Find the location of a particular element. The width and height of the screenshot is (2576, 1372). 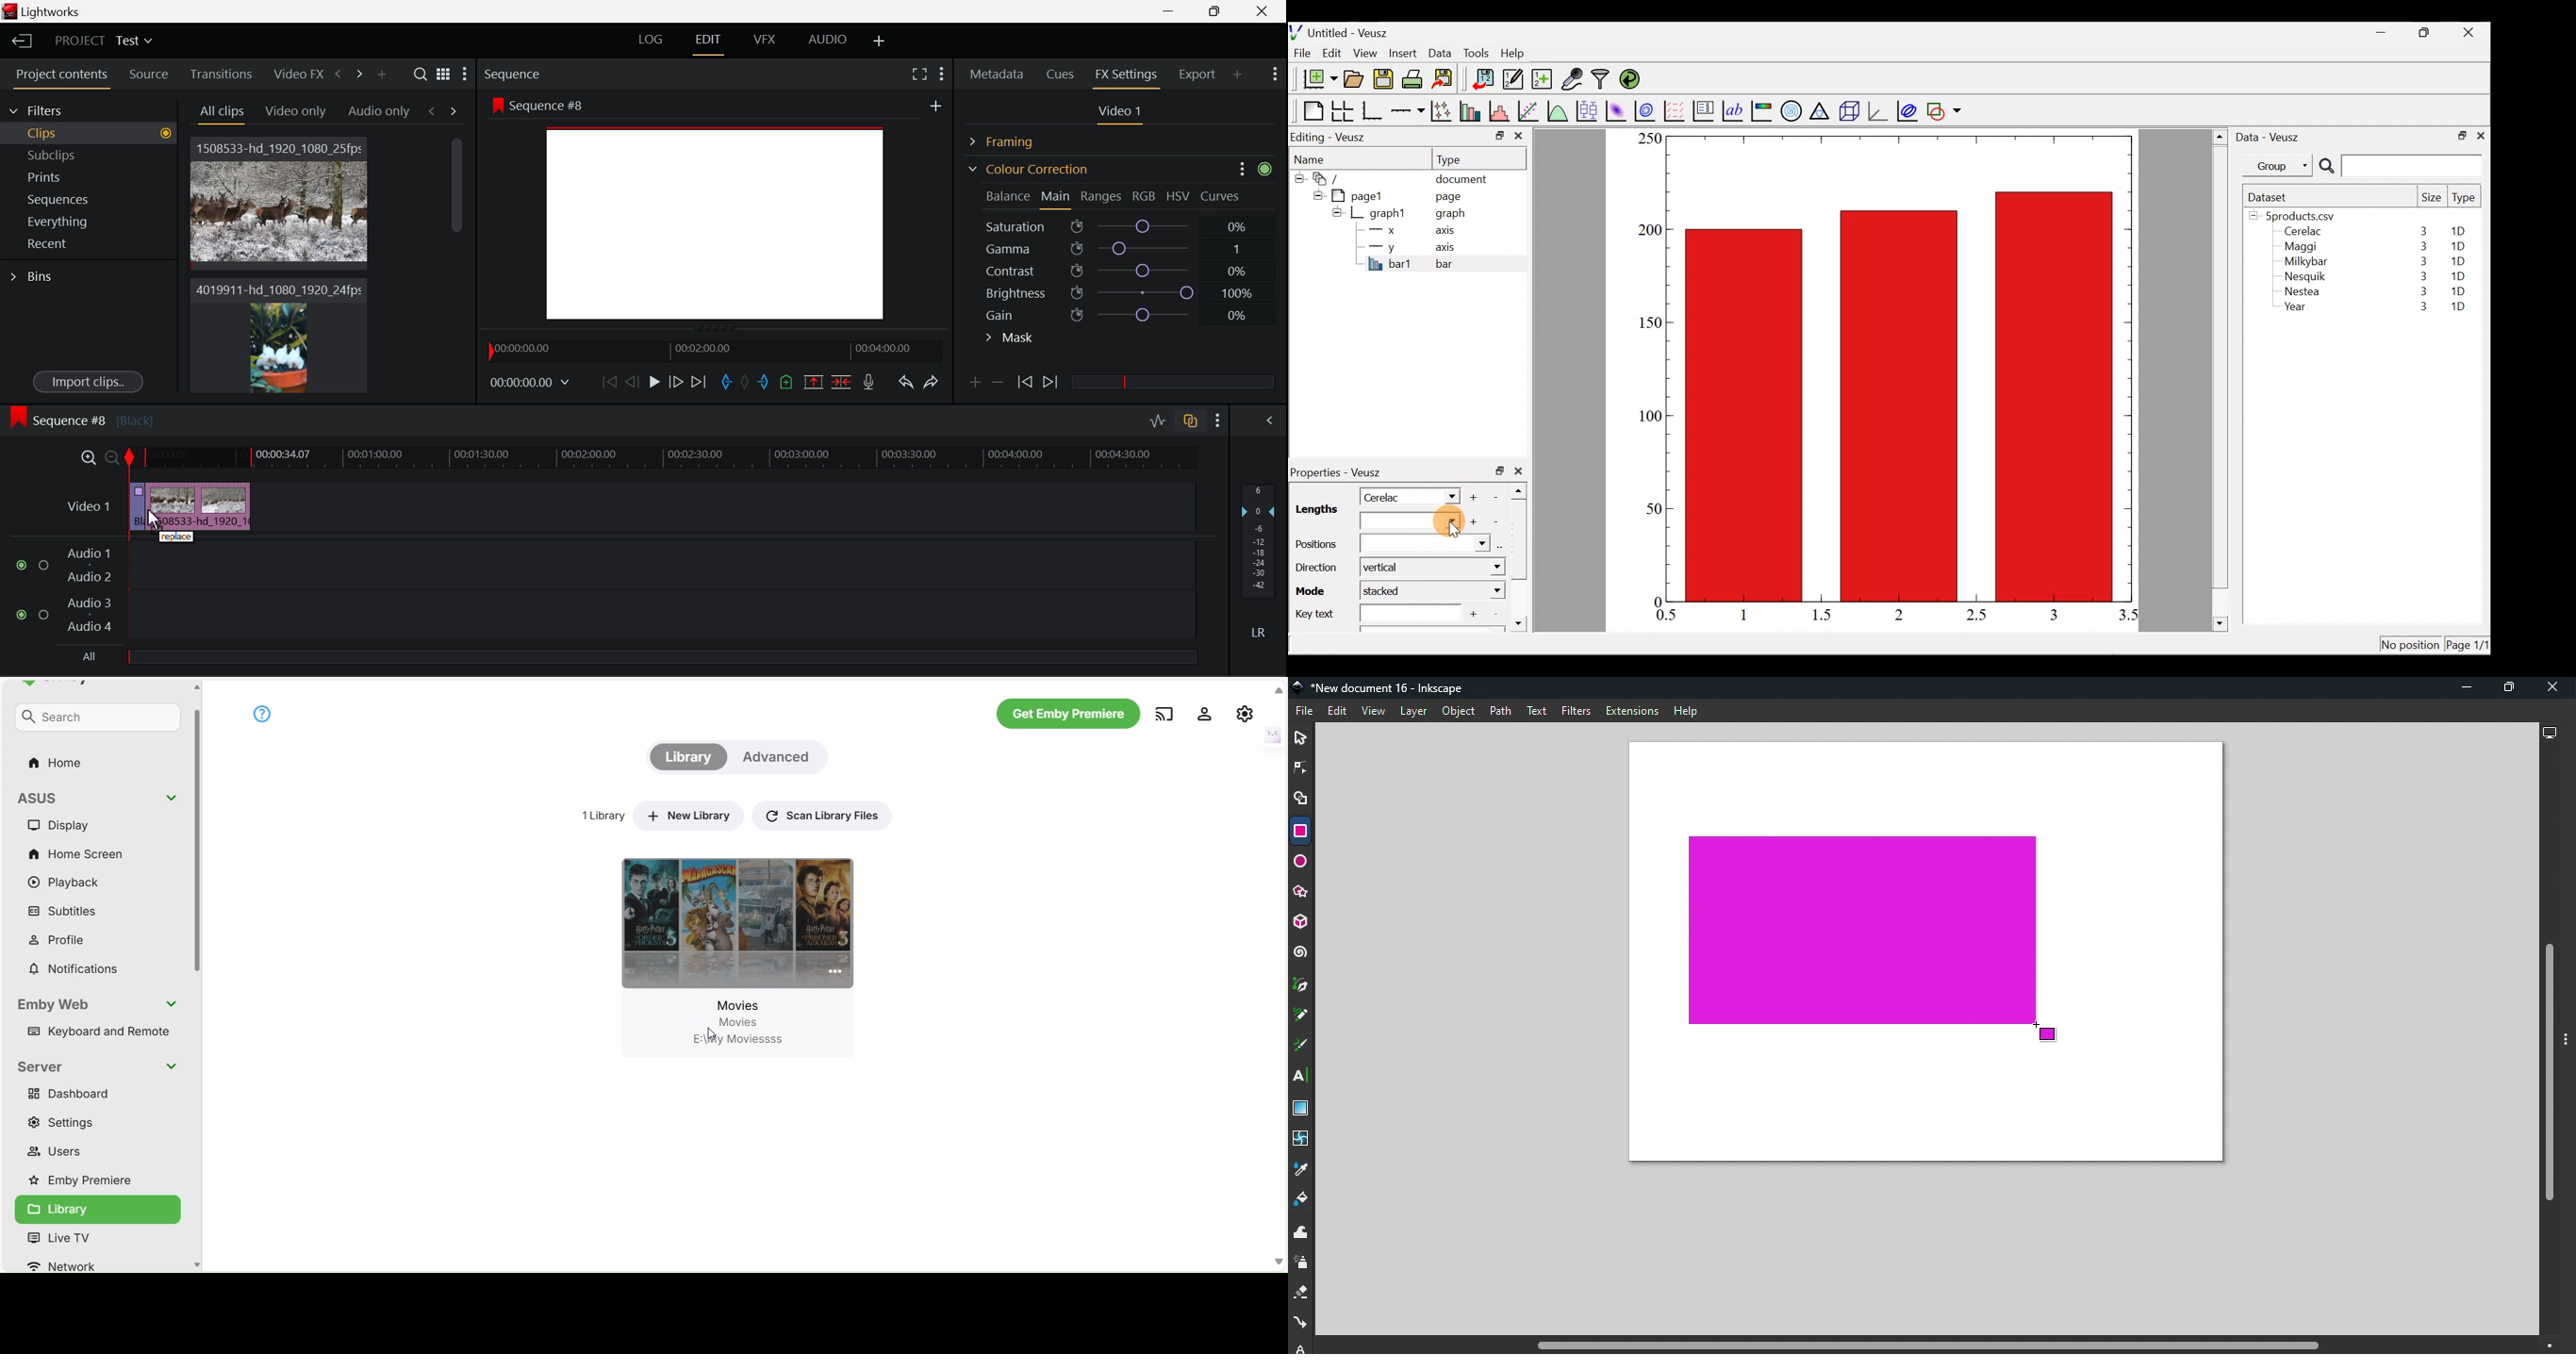

Selector is located at coordinates (1300, 739).